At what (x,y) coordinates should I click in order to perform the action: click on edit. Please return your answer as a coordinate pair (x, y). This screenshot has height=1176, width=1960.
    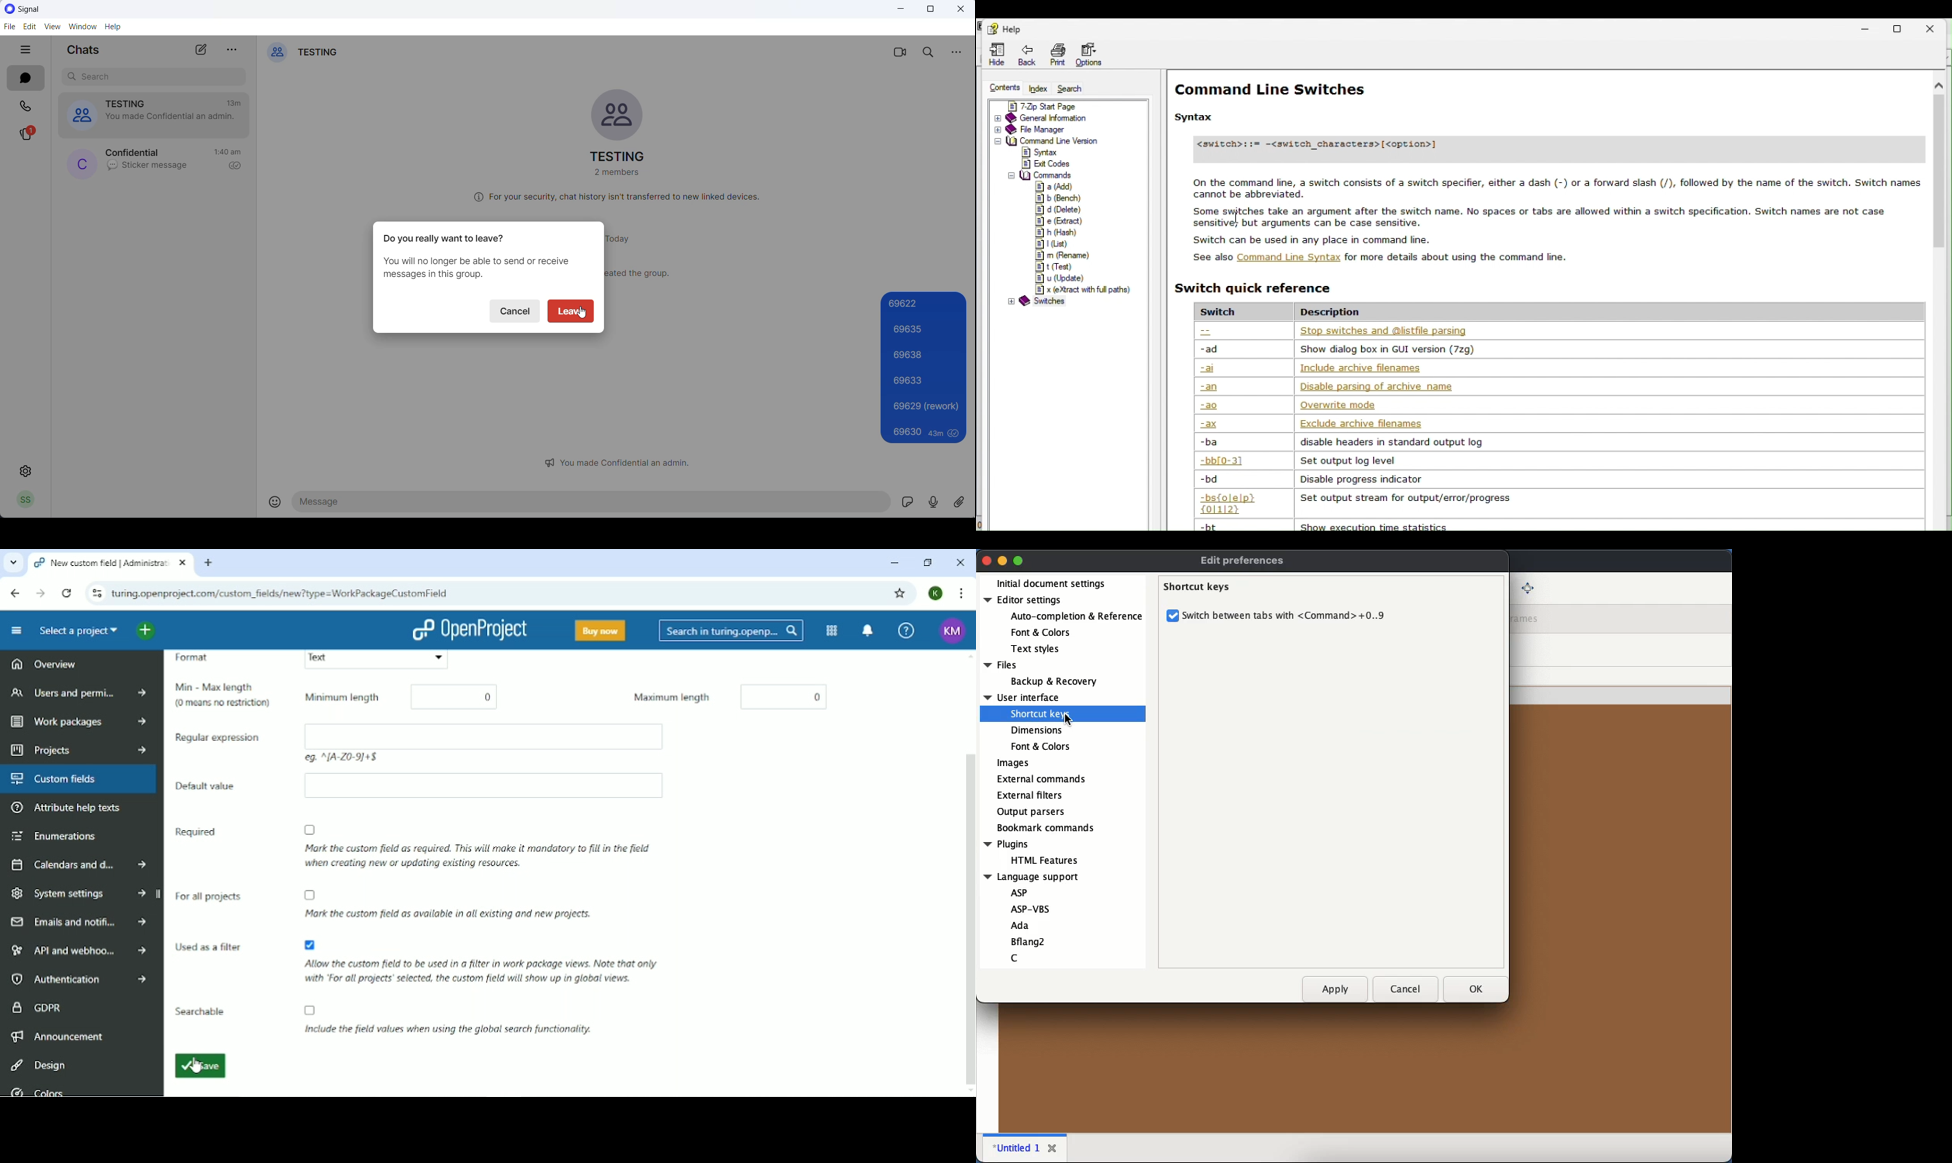
    Looking at the image, I should click on (28, 29).